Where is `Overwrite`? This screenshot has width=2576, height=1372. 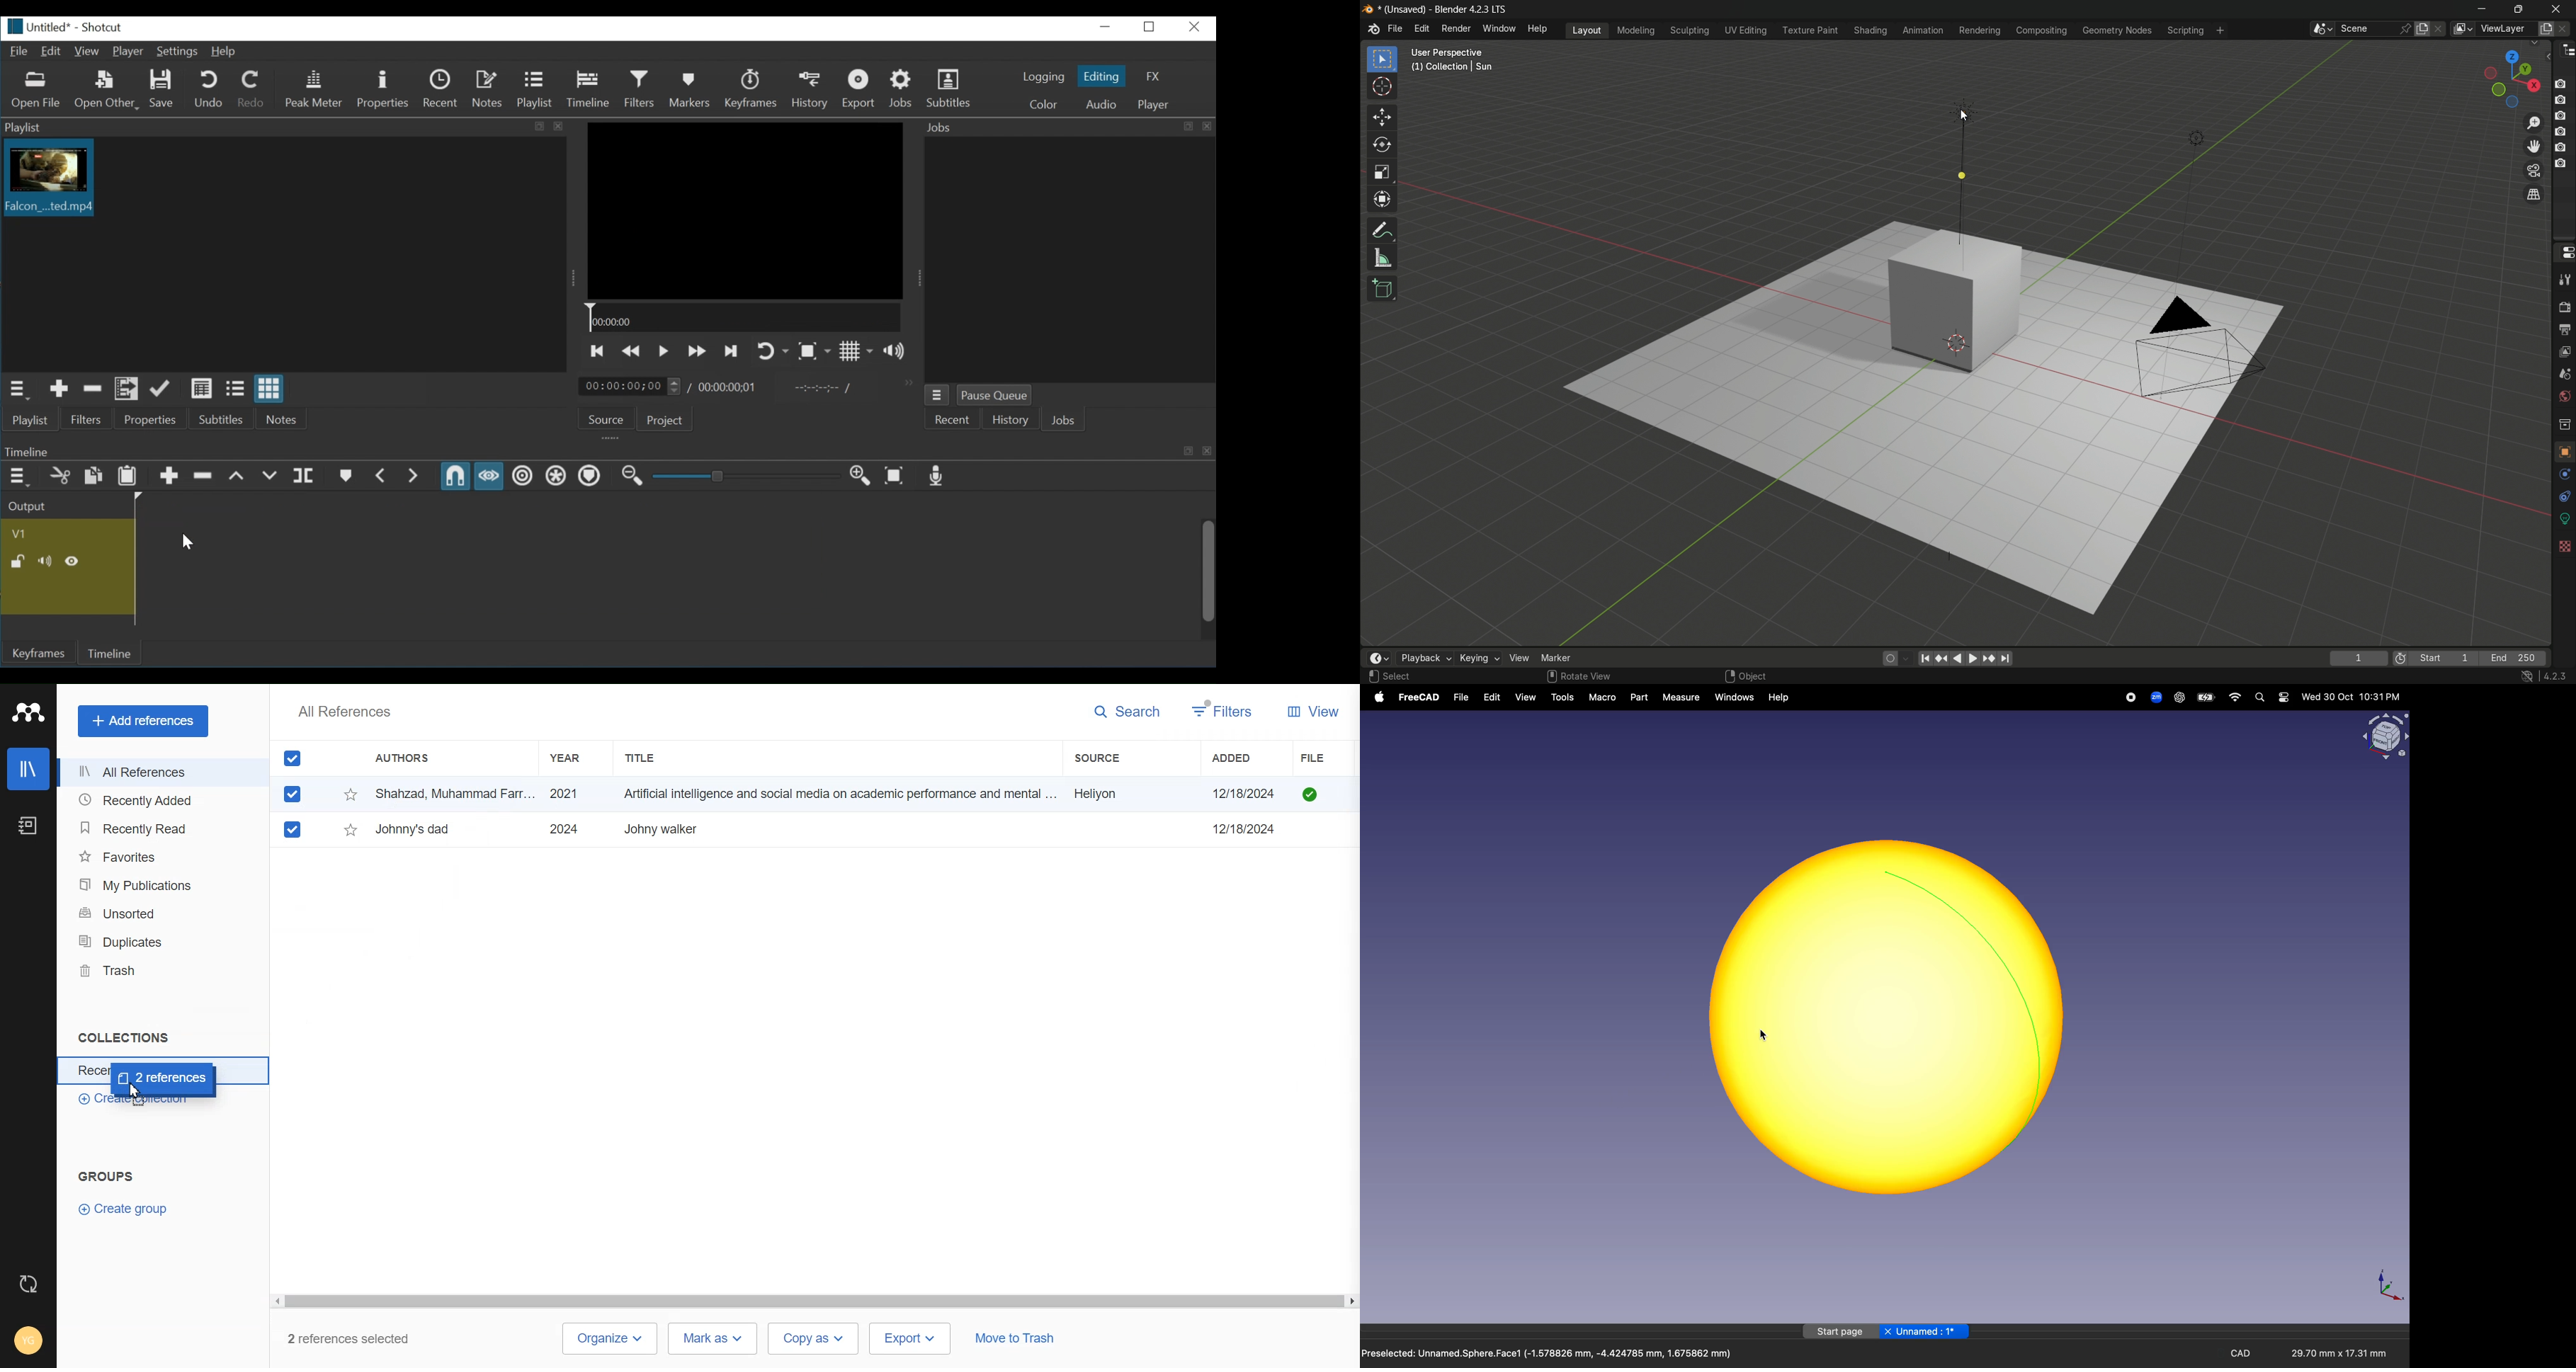
Overwrite is located at coordinates (269, 477).